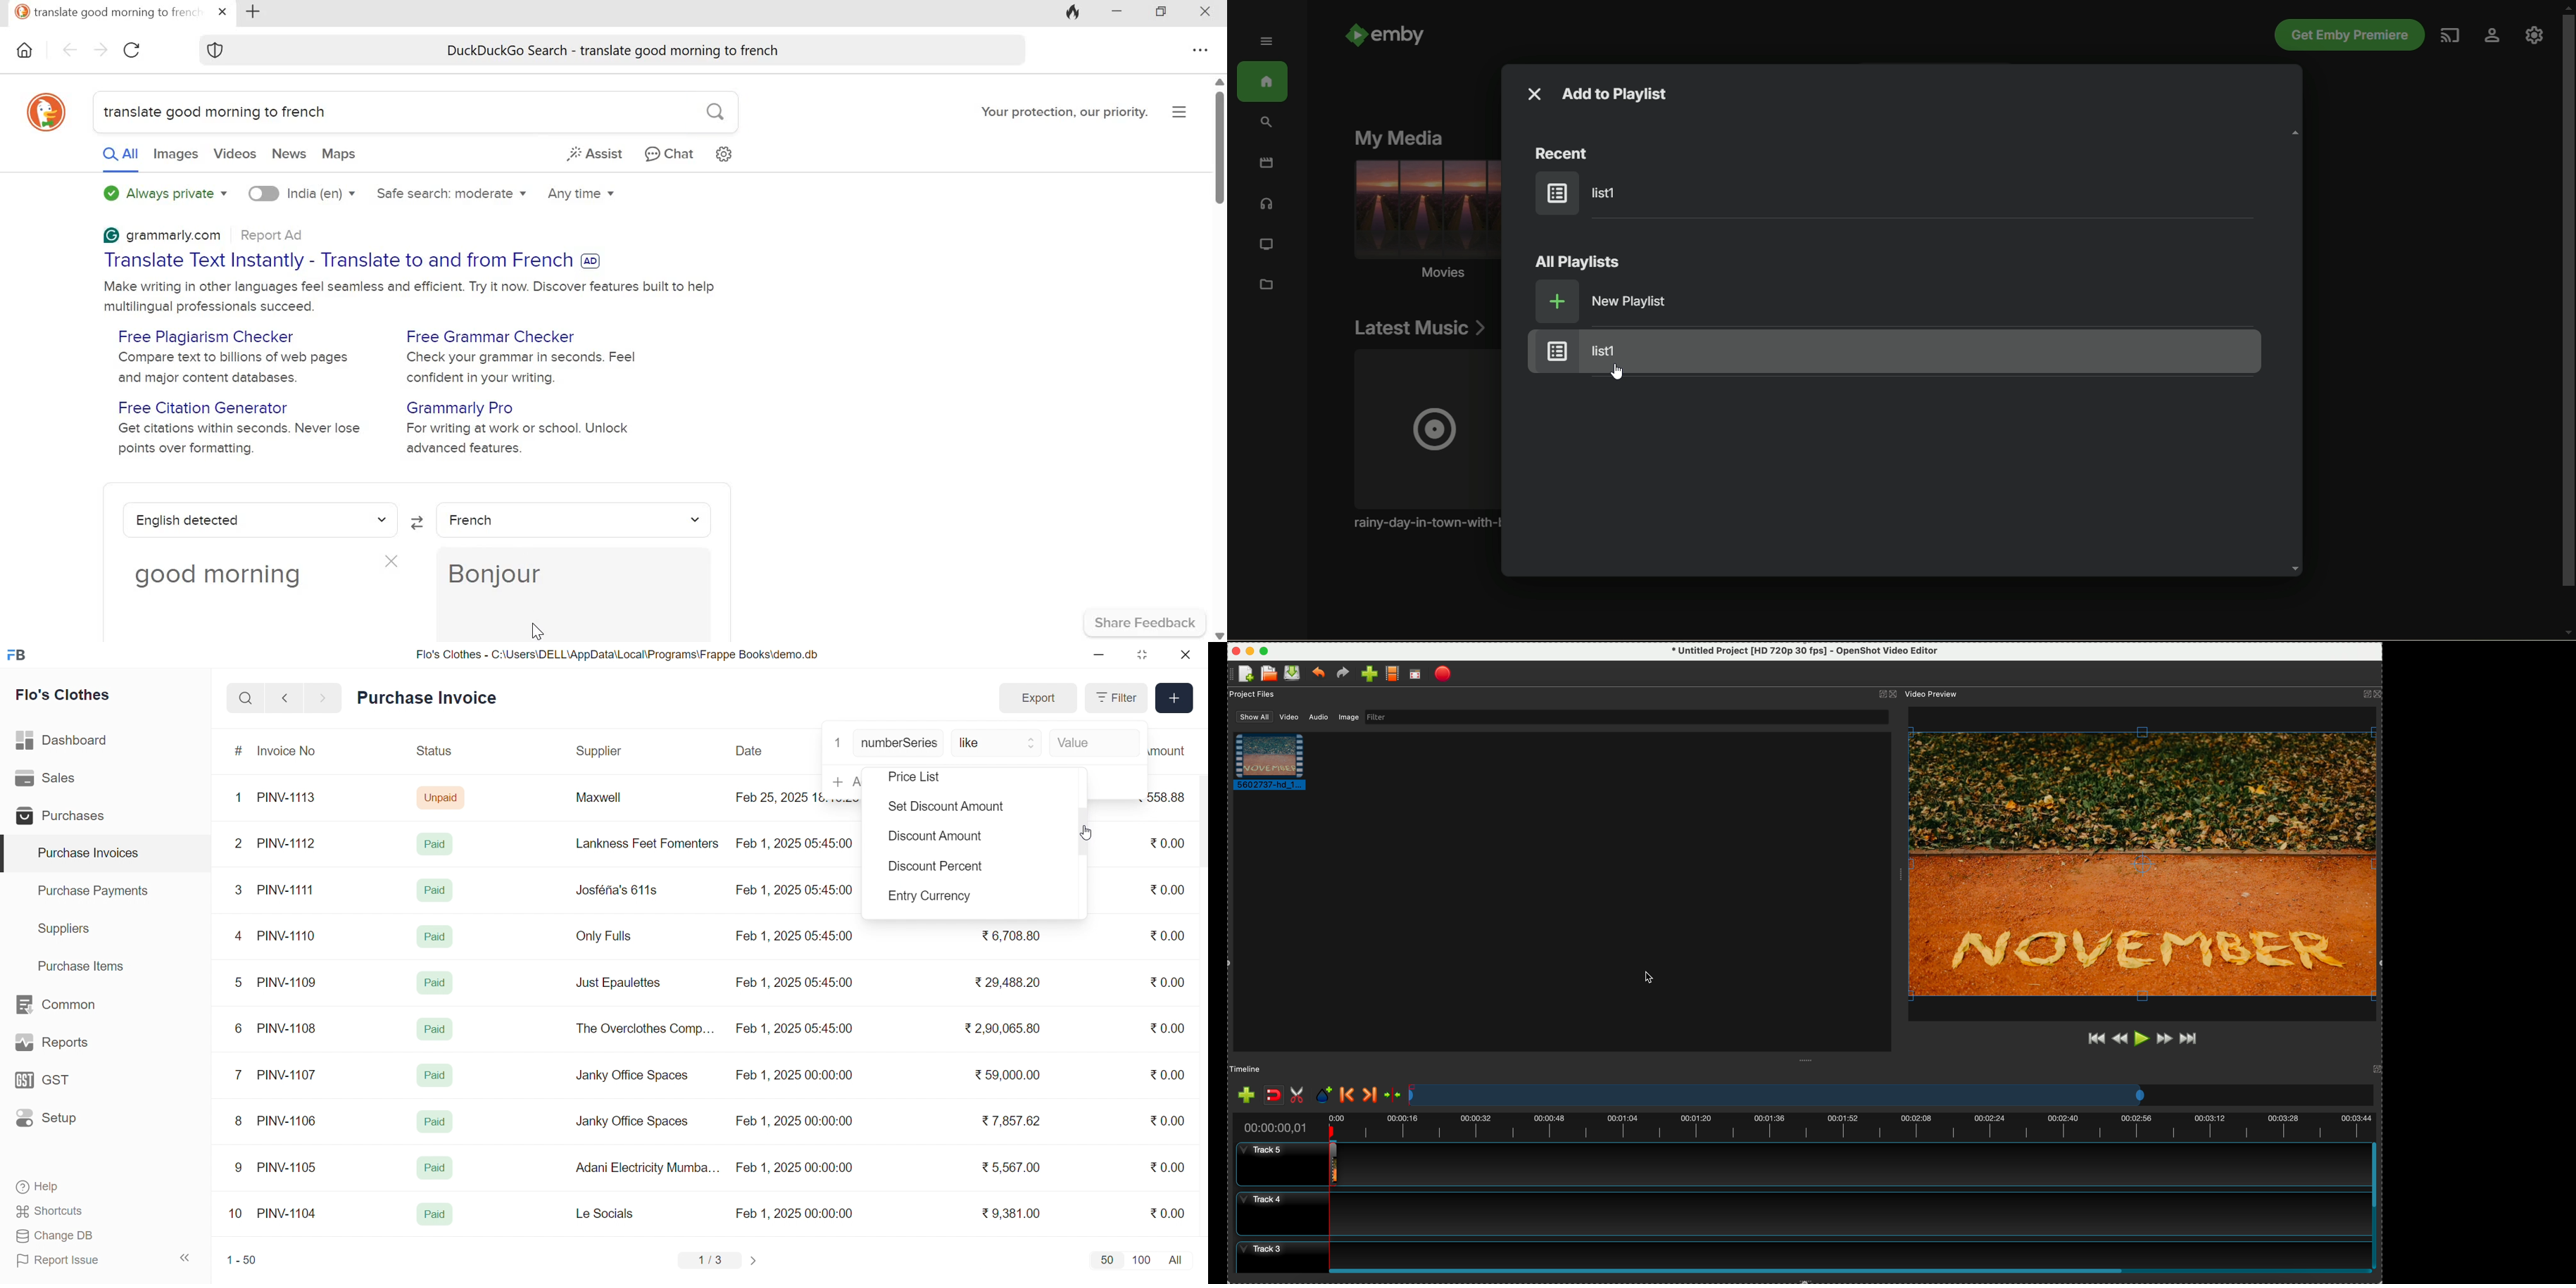 Image resolution: width=2576 pixels, height=1288 pixels. Describe the element at coordinates (131, 51) in the screenshot. I see `Reload this page` at that location.